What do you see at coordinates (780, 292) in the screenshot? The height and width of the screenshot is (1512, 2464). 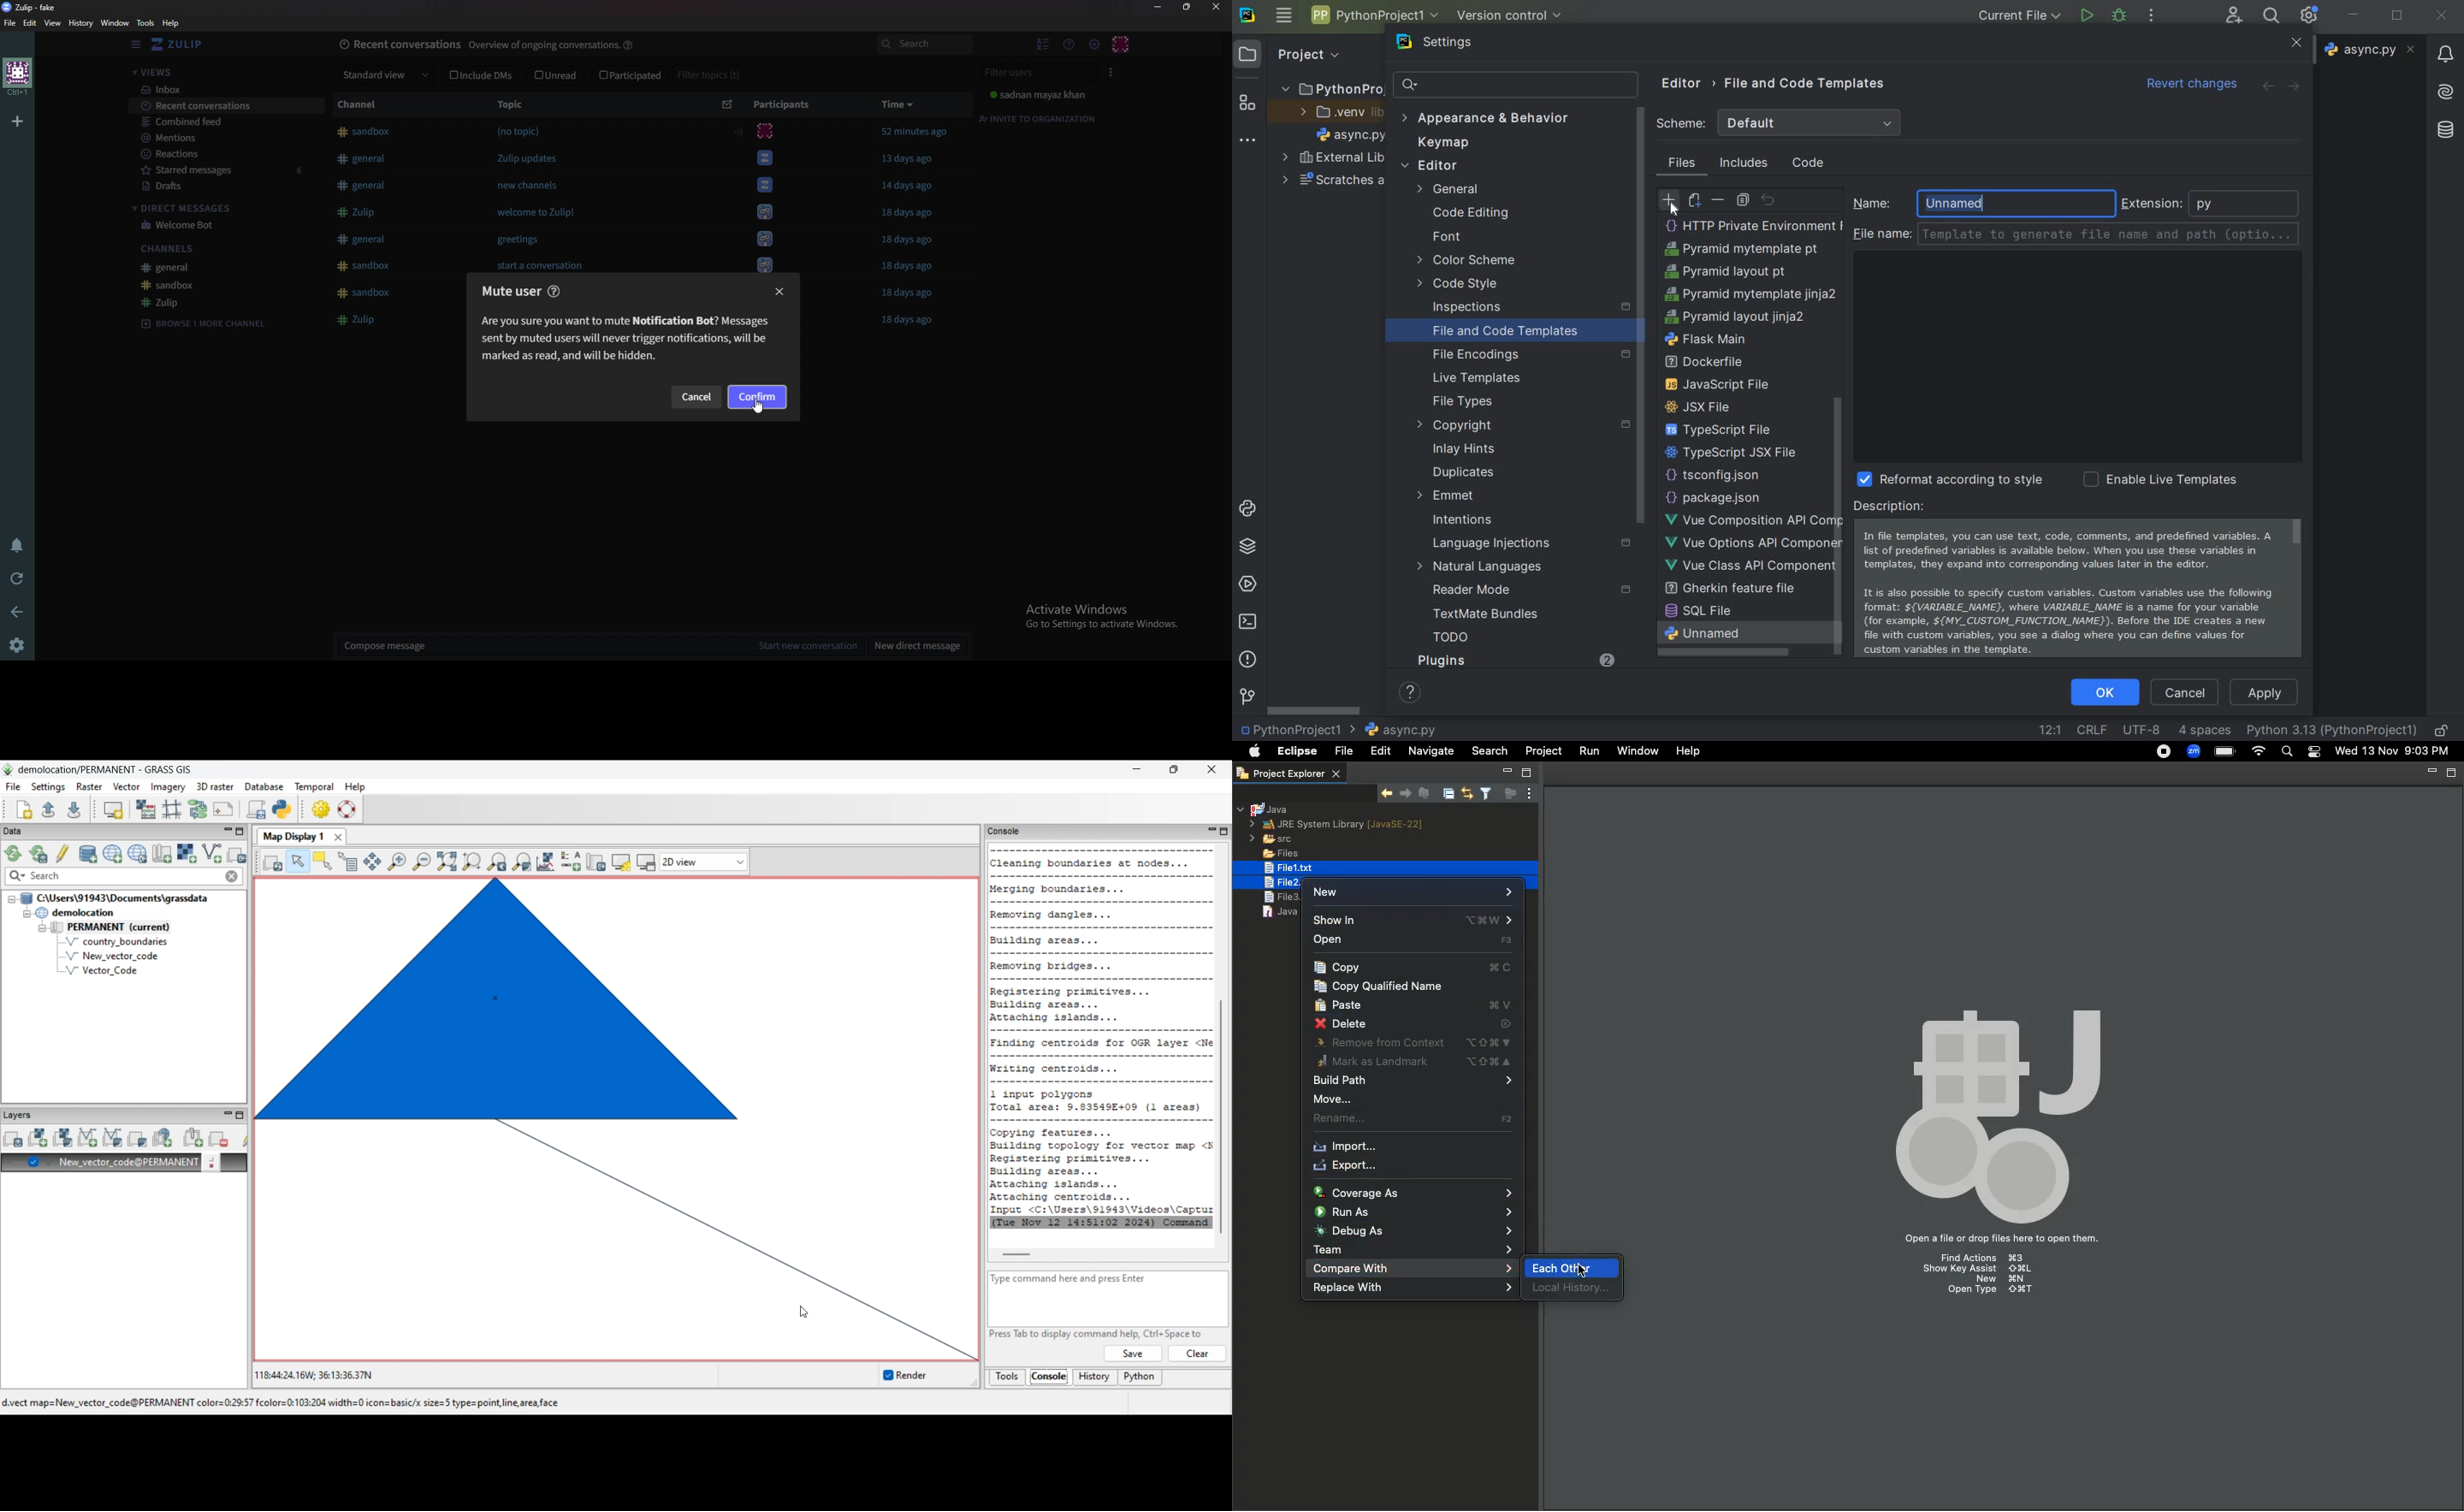 I see `close` at bounding box center [780, 292].